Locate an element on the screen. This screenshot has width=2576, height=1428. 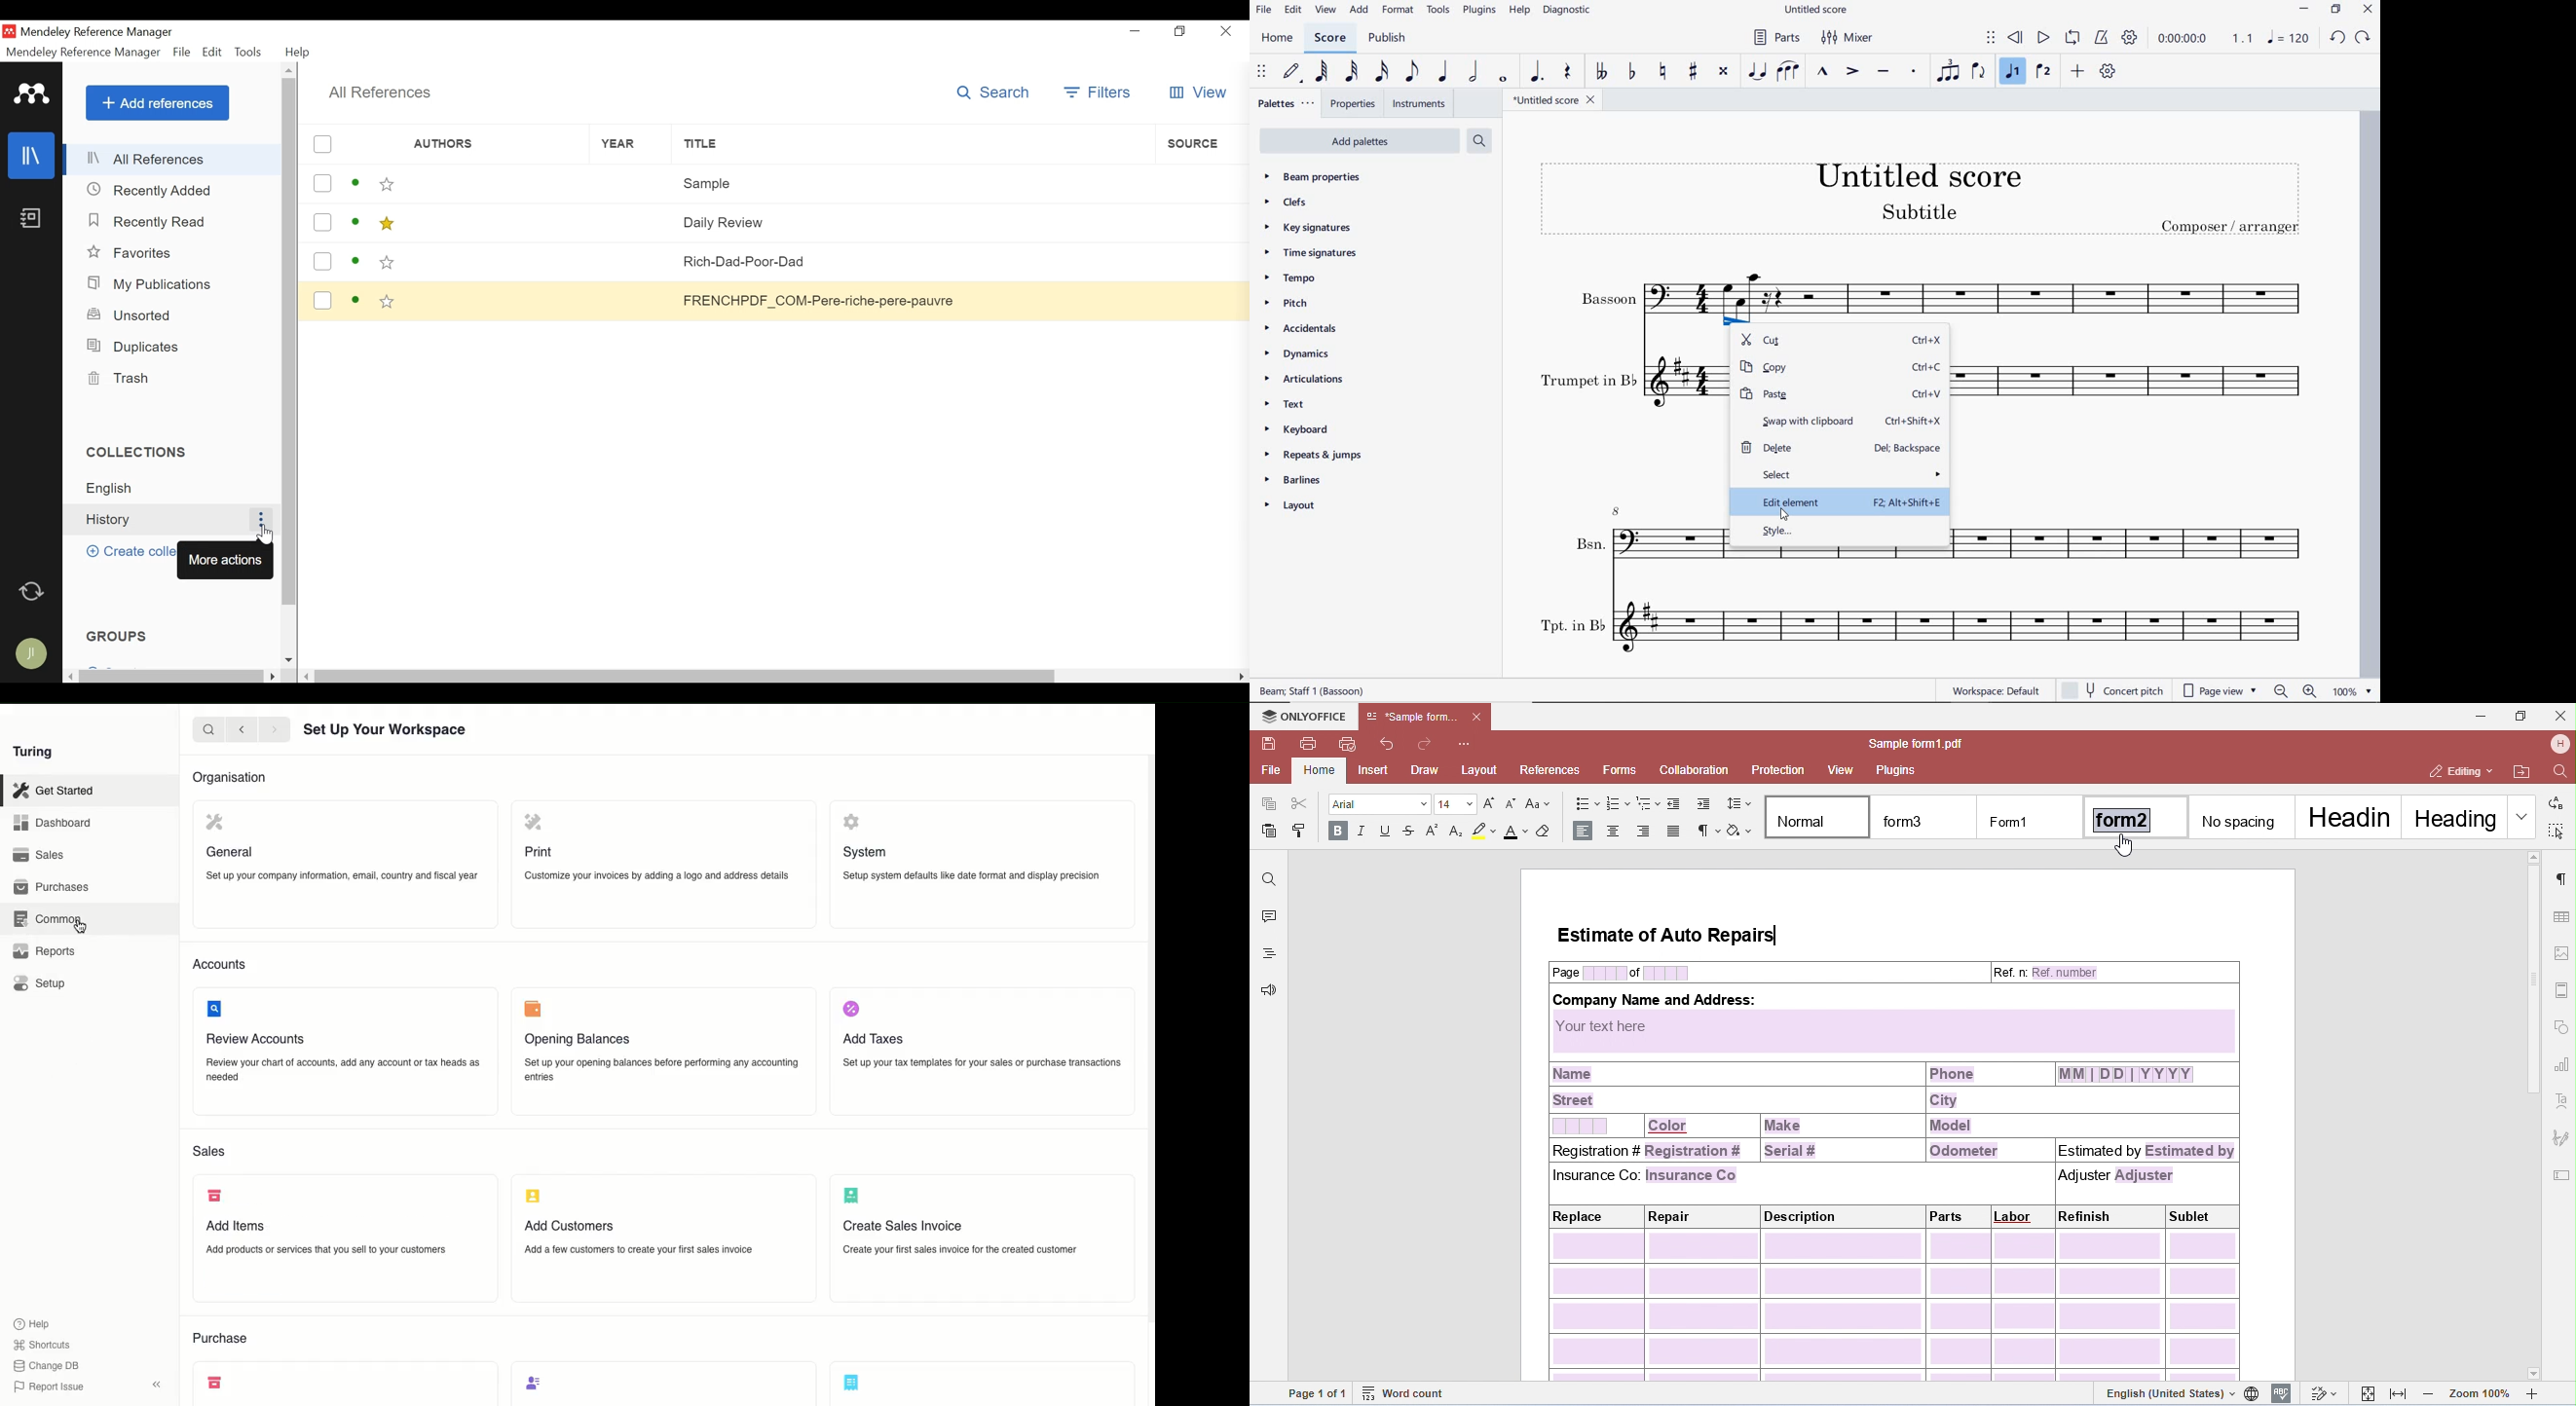
(un)select is located at coordinates (322, 223).